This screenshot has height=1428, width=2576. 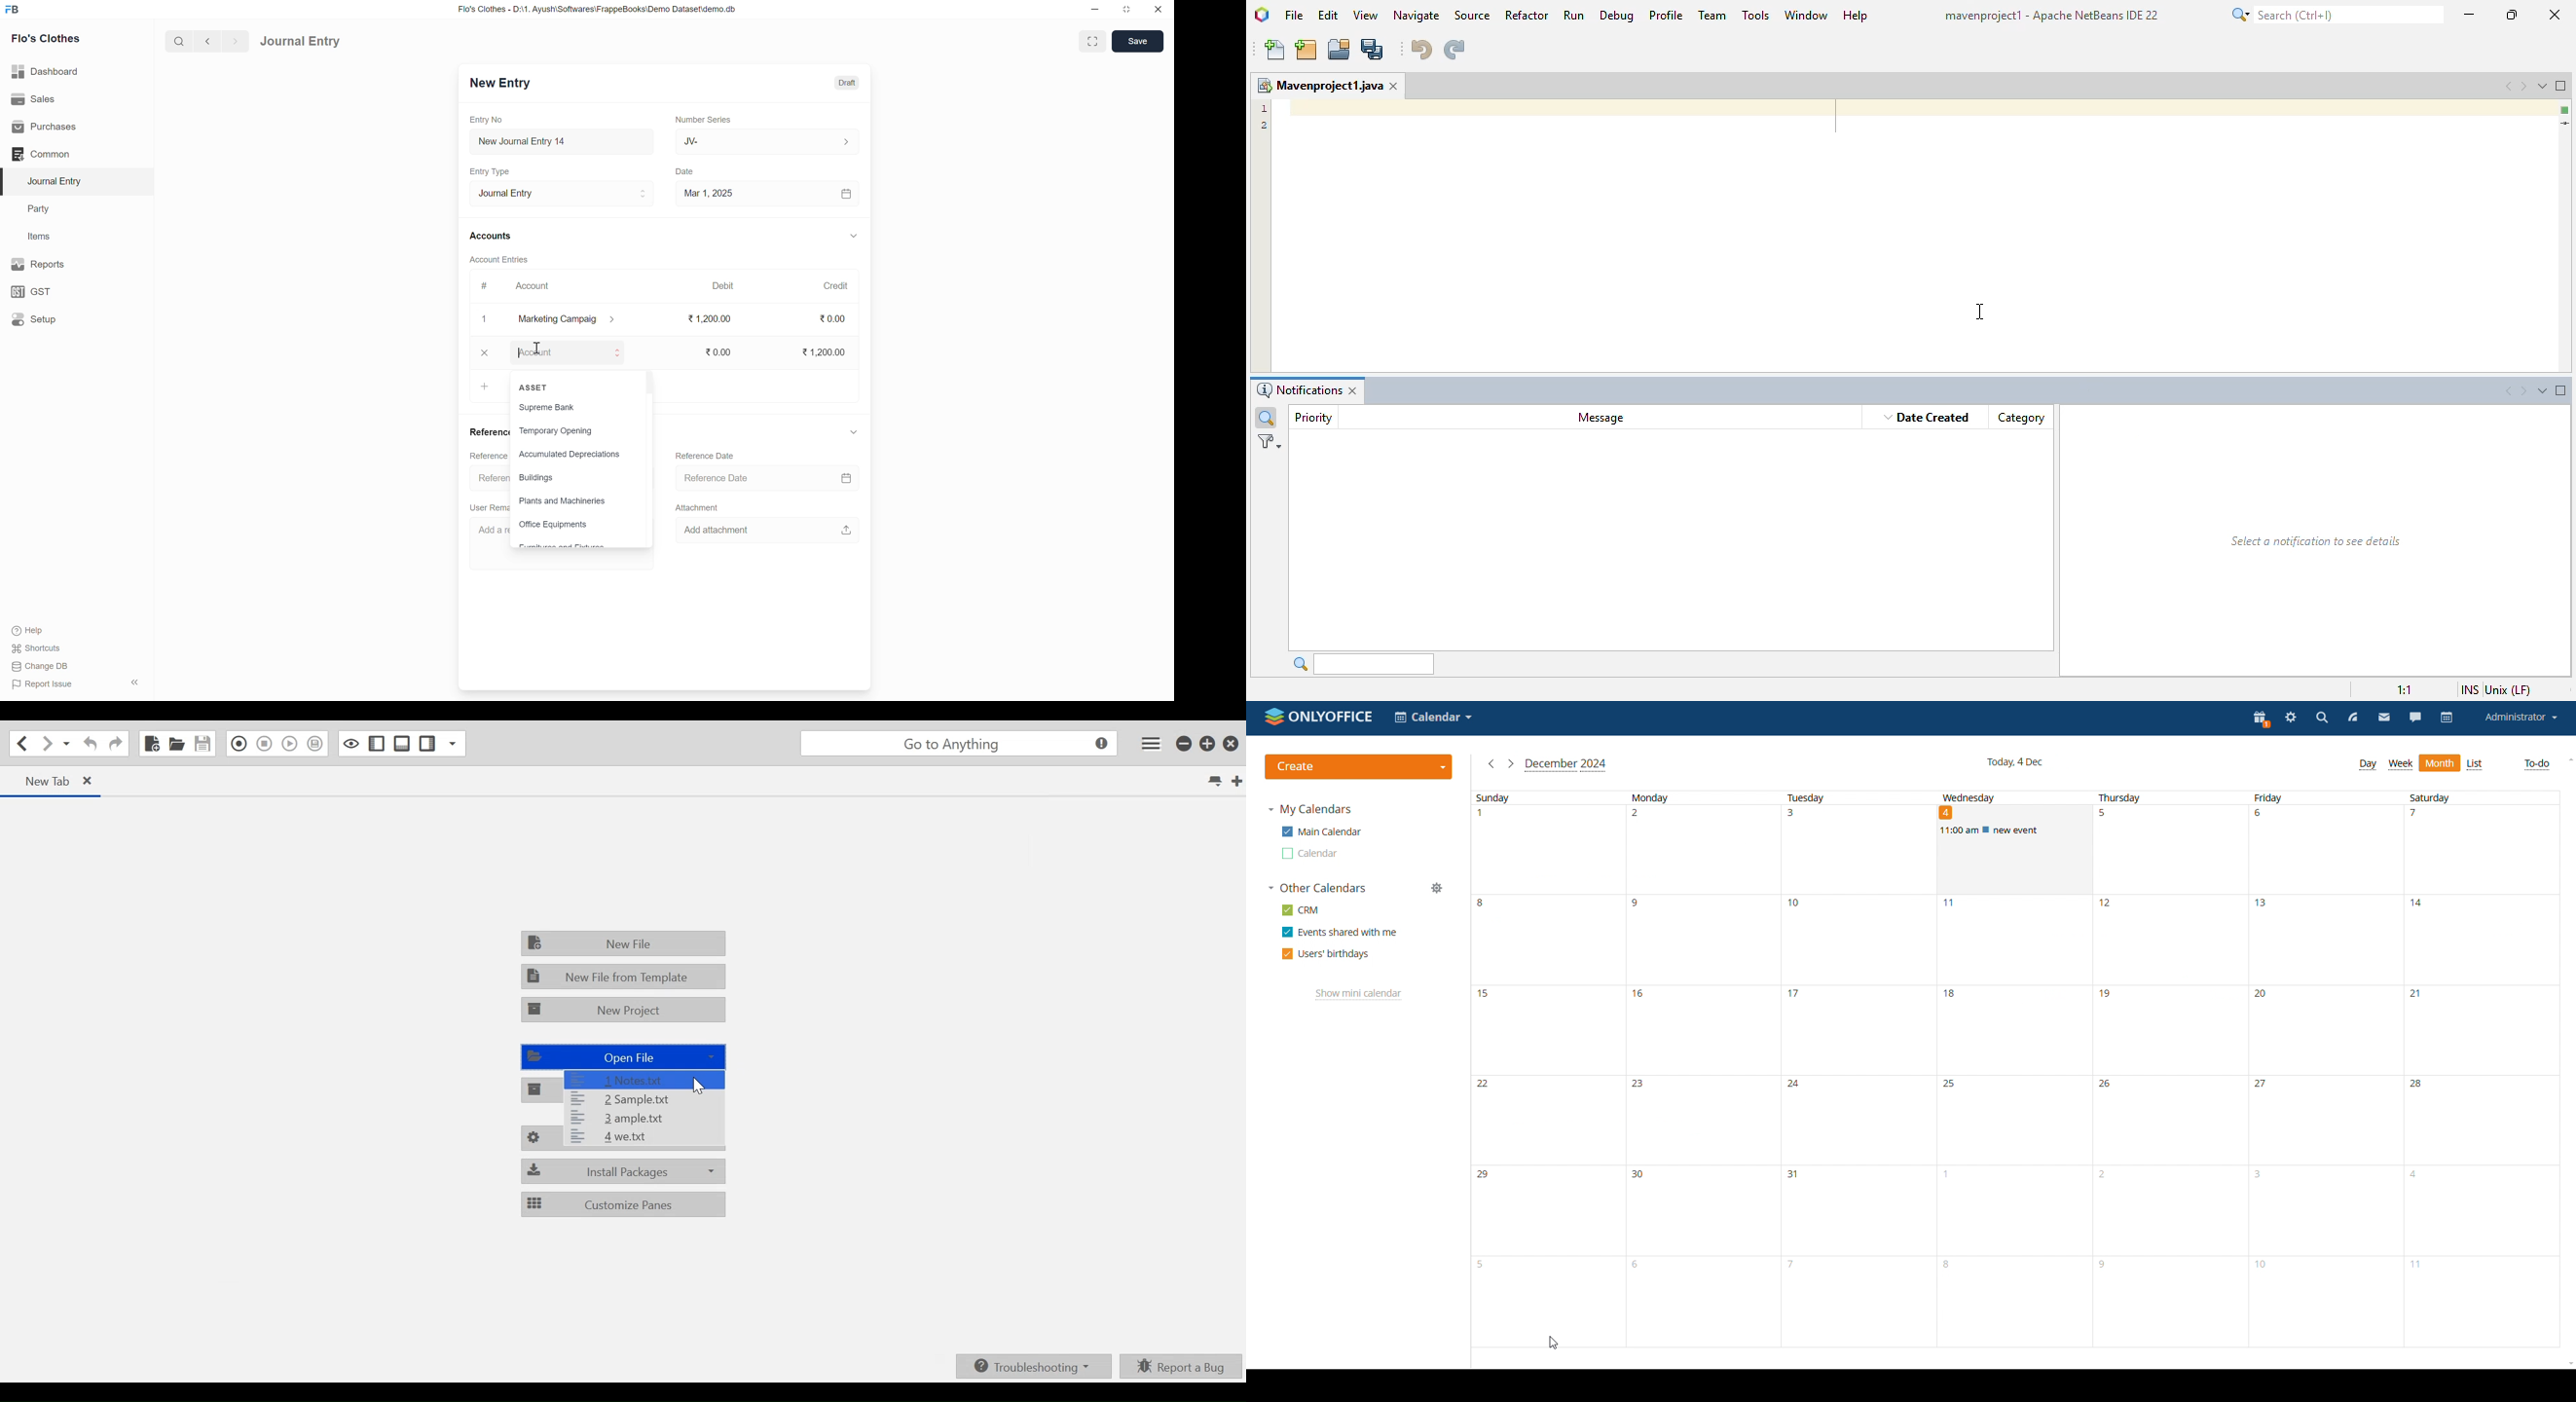 I want to click on Flo's Clothes - D:\1. Ayush\Softwares\FrappeBooks\Demo Dataset\demo.db, so click(x=600, y=9).